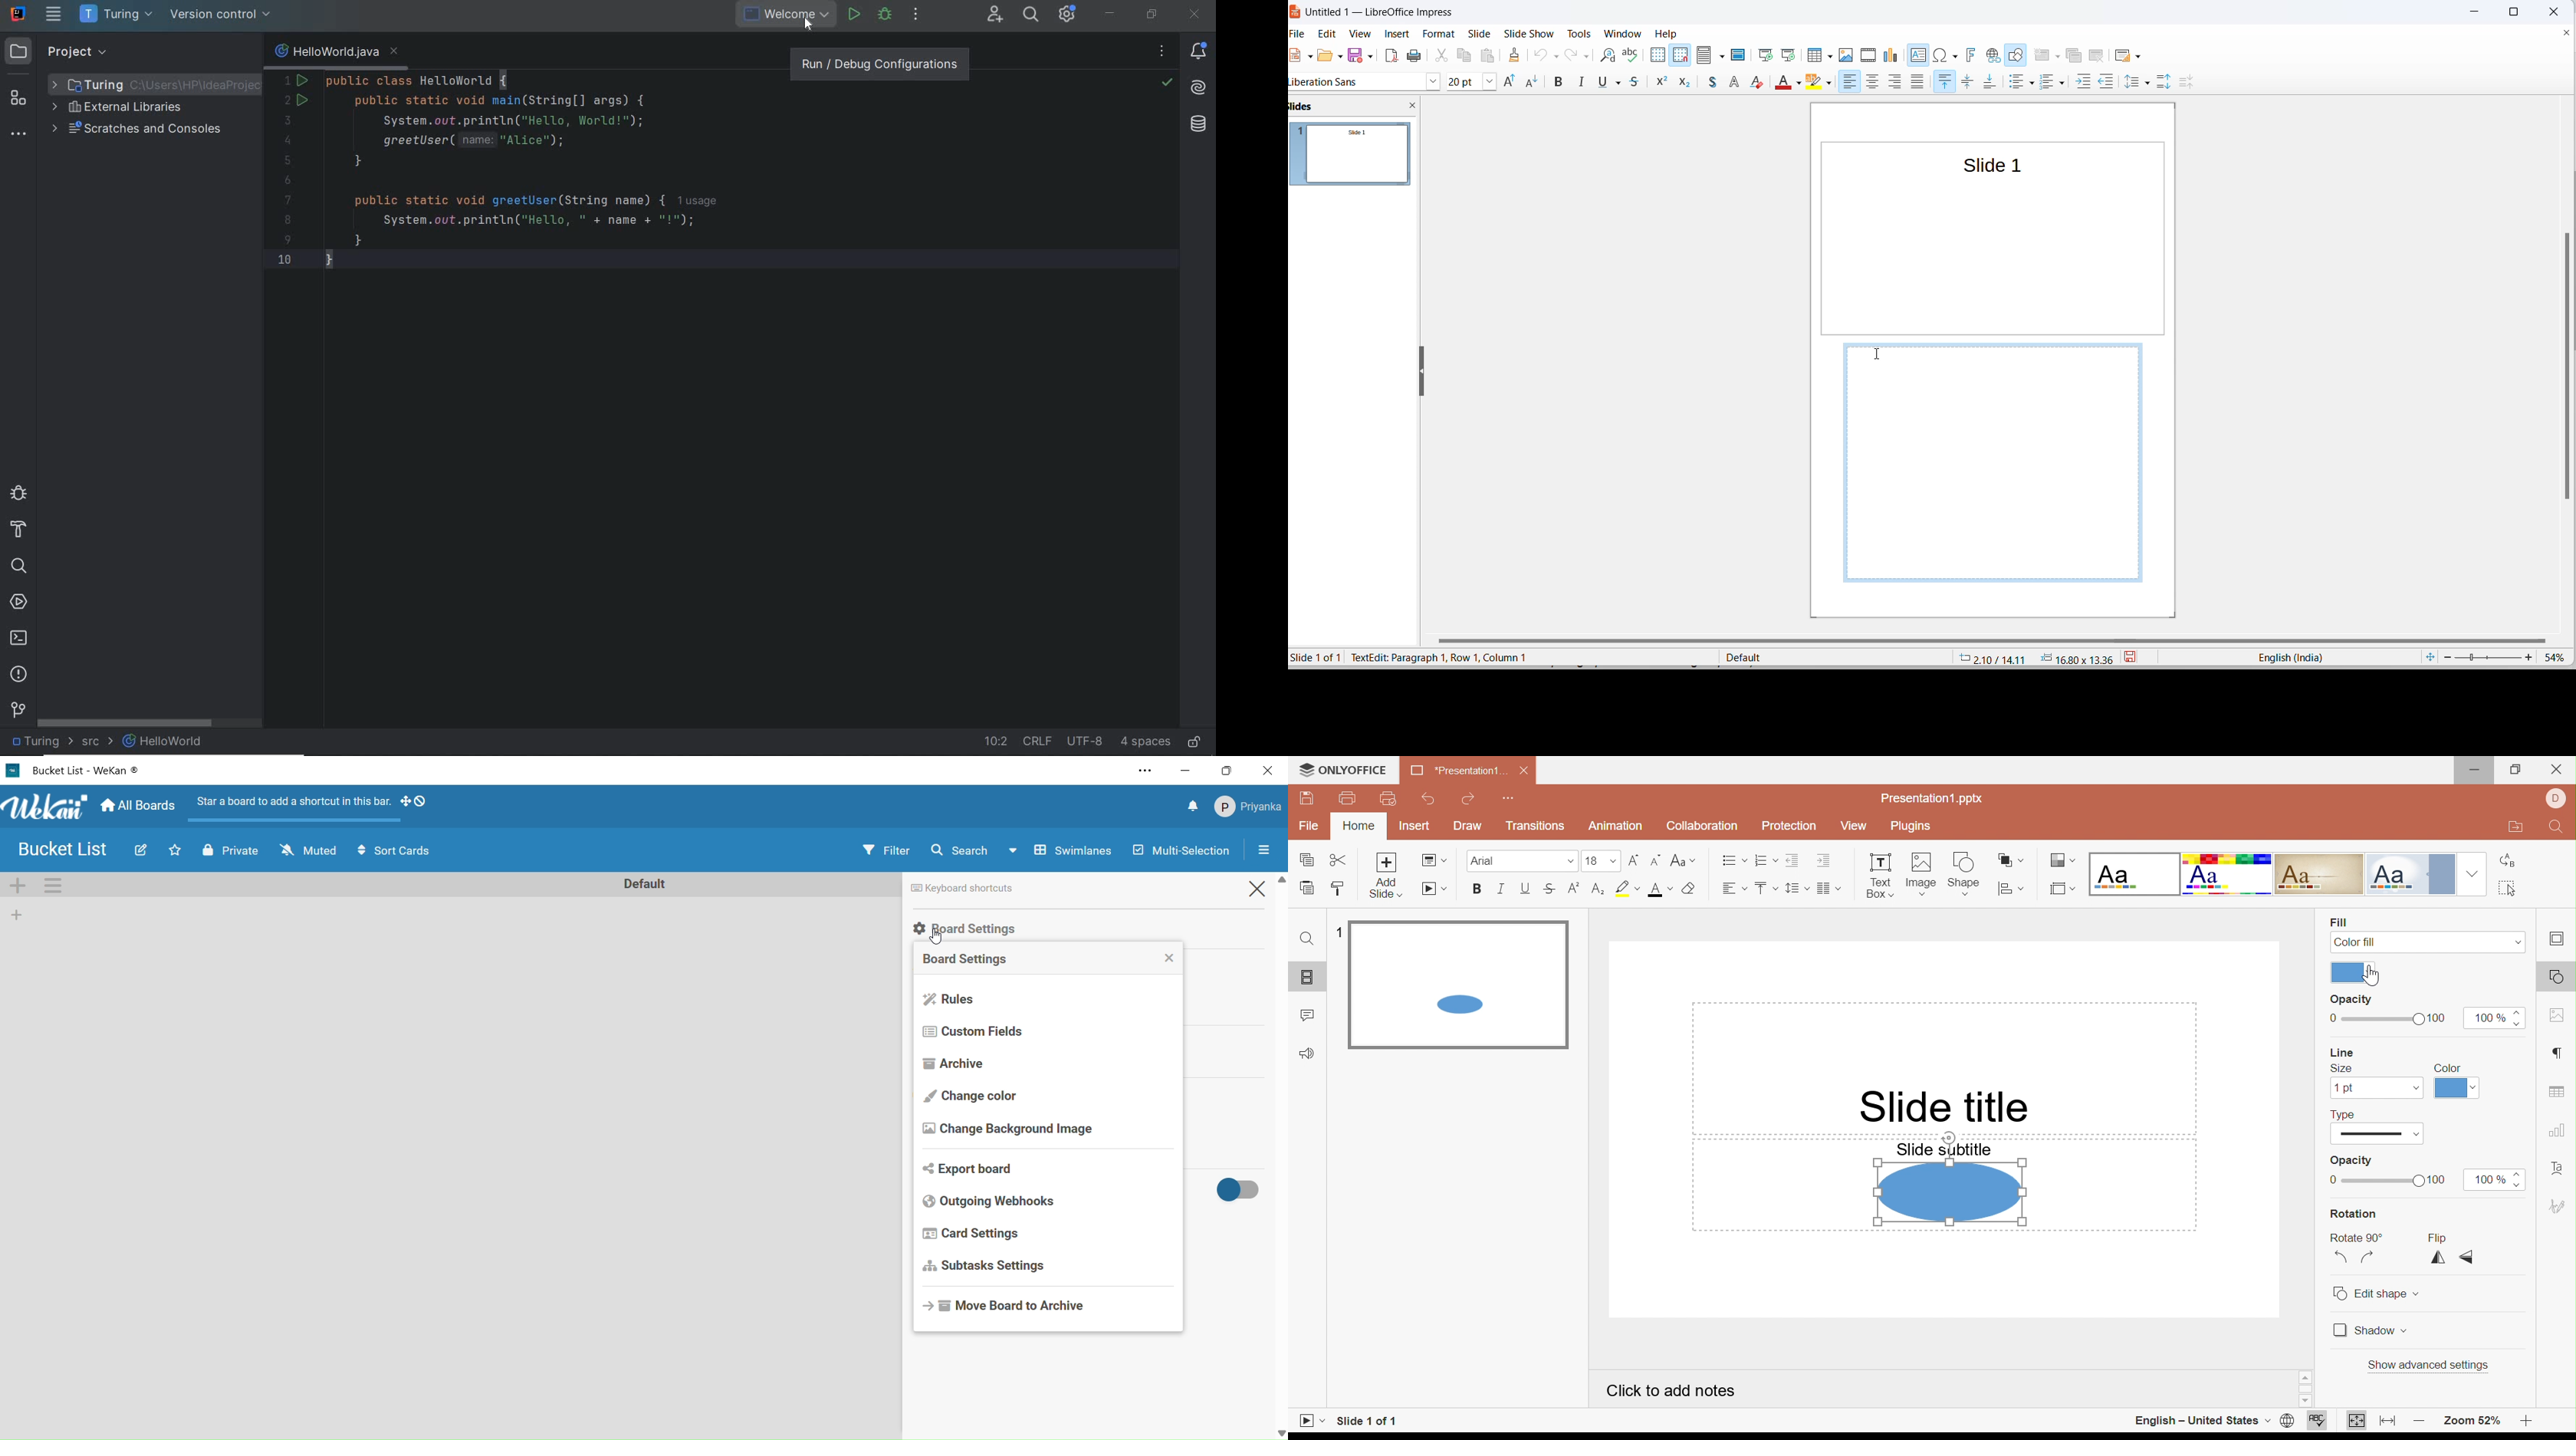 Image resolution: width=2576 pixels, height=1456 pixels. Describe the element at coordinates (2479, 770) in the screenshot. I see `Minimize` at that location.